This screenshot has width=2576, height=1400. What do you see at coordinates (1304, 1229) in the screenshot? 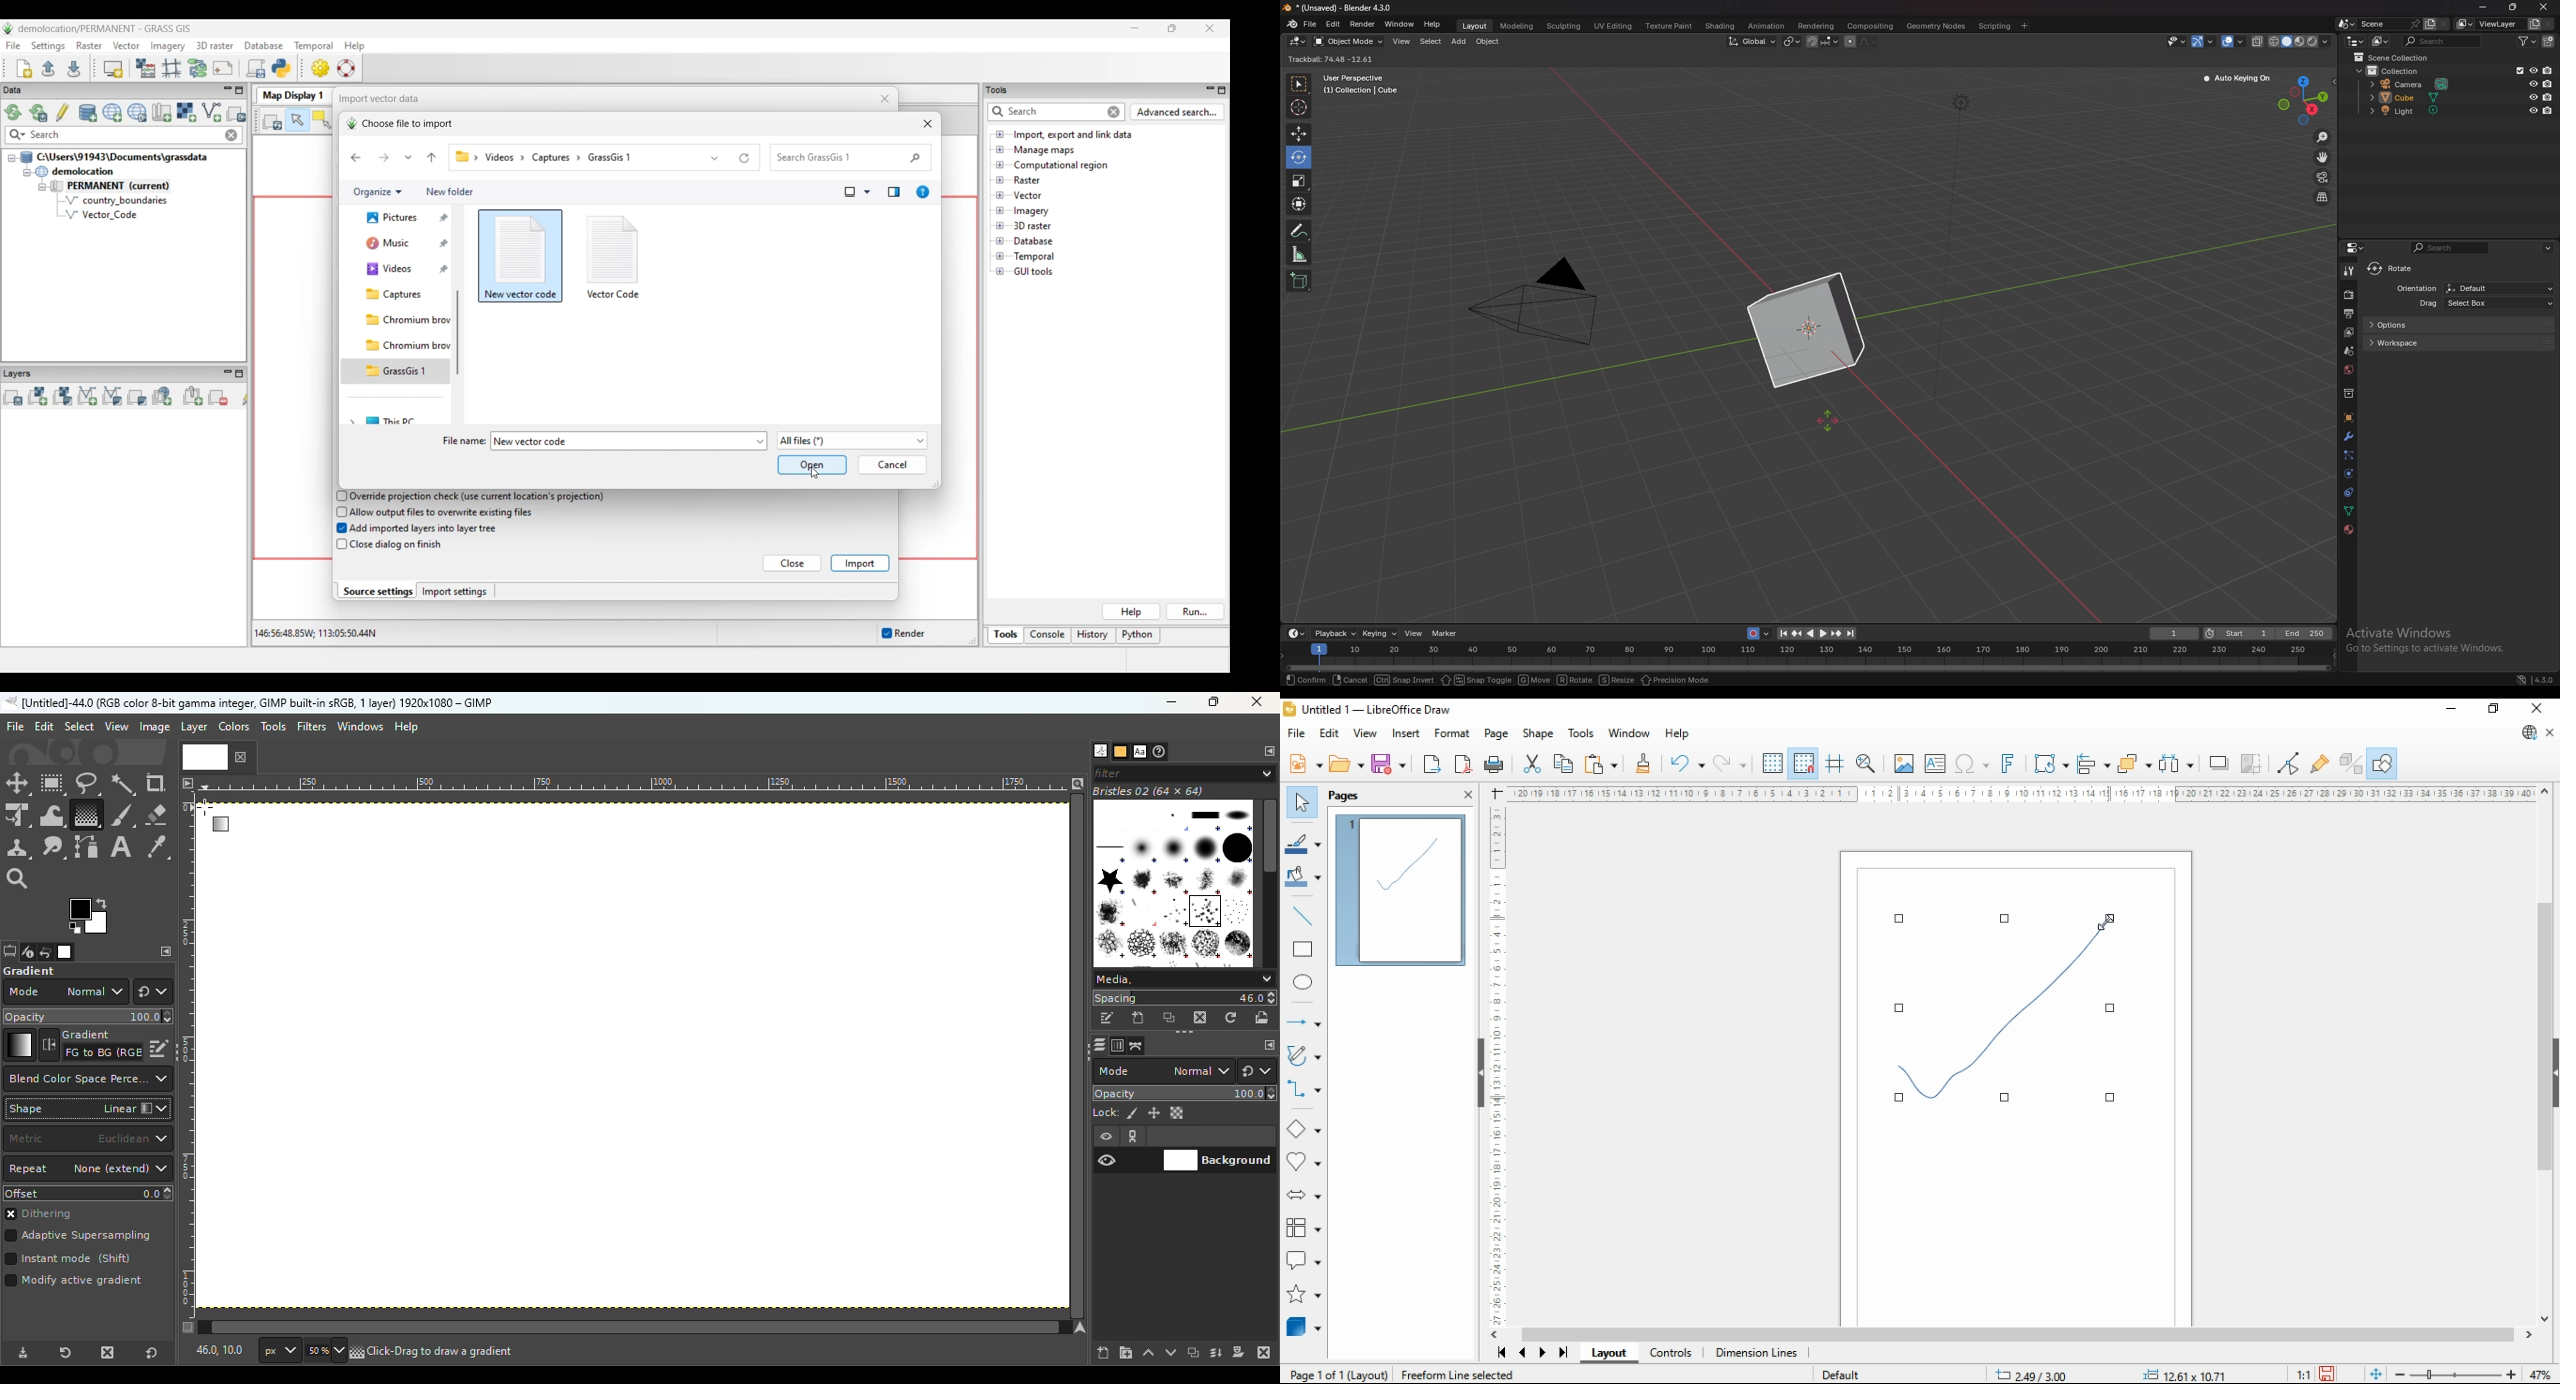
I see `flowchart` at bounding box center [1304, 1229].